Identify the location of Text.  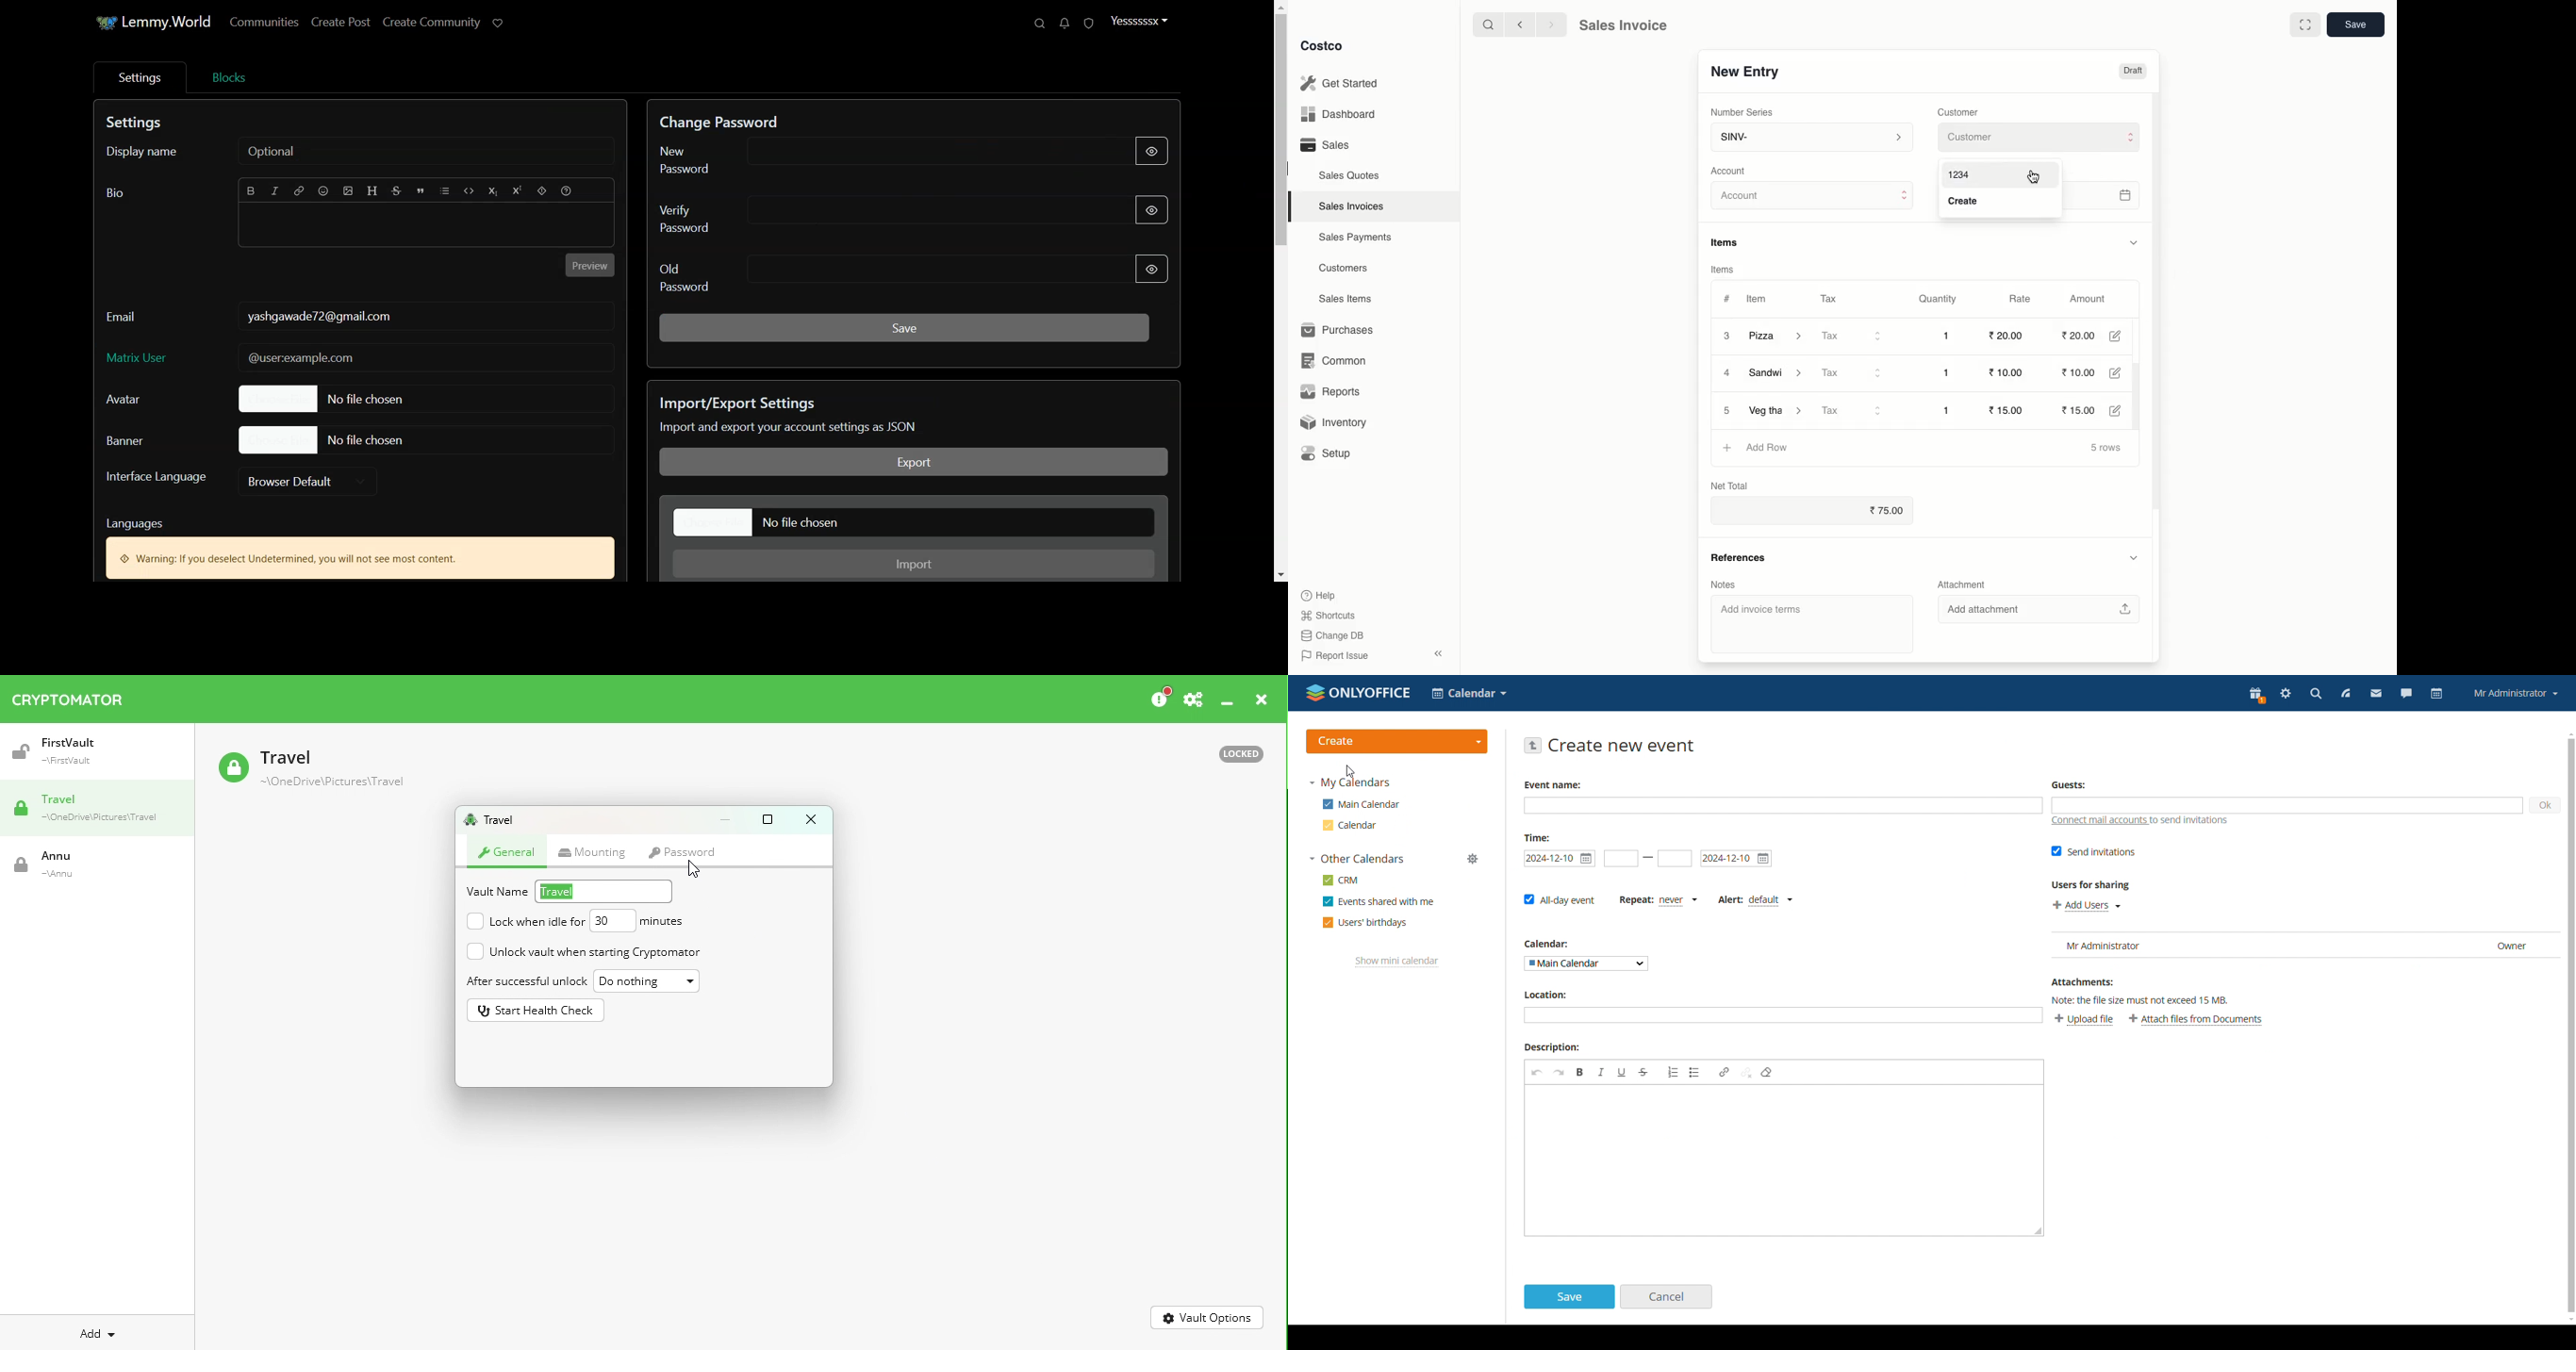
(141, 123).